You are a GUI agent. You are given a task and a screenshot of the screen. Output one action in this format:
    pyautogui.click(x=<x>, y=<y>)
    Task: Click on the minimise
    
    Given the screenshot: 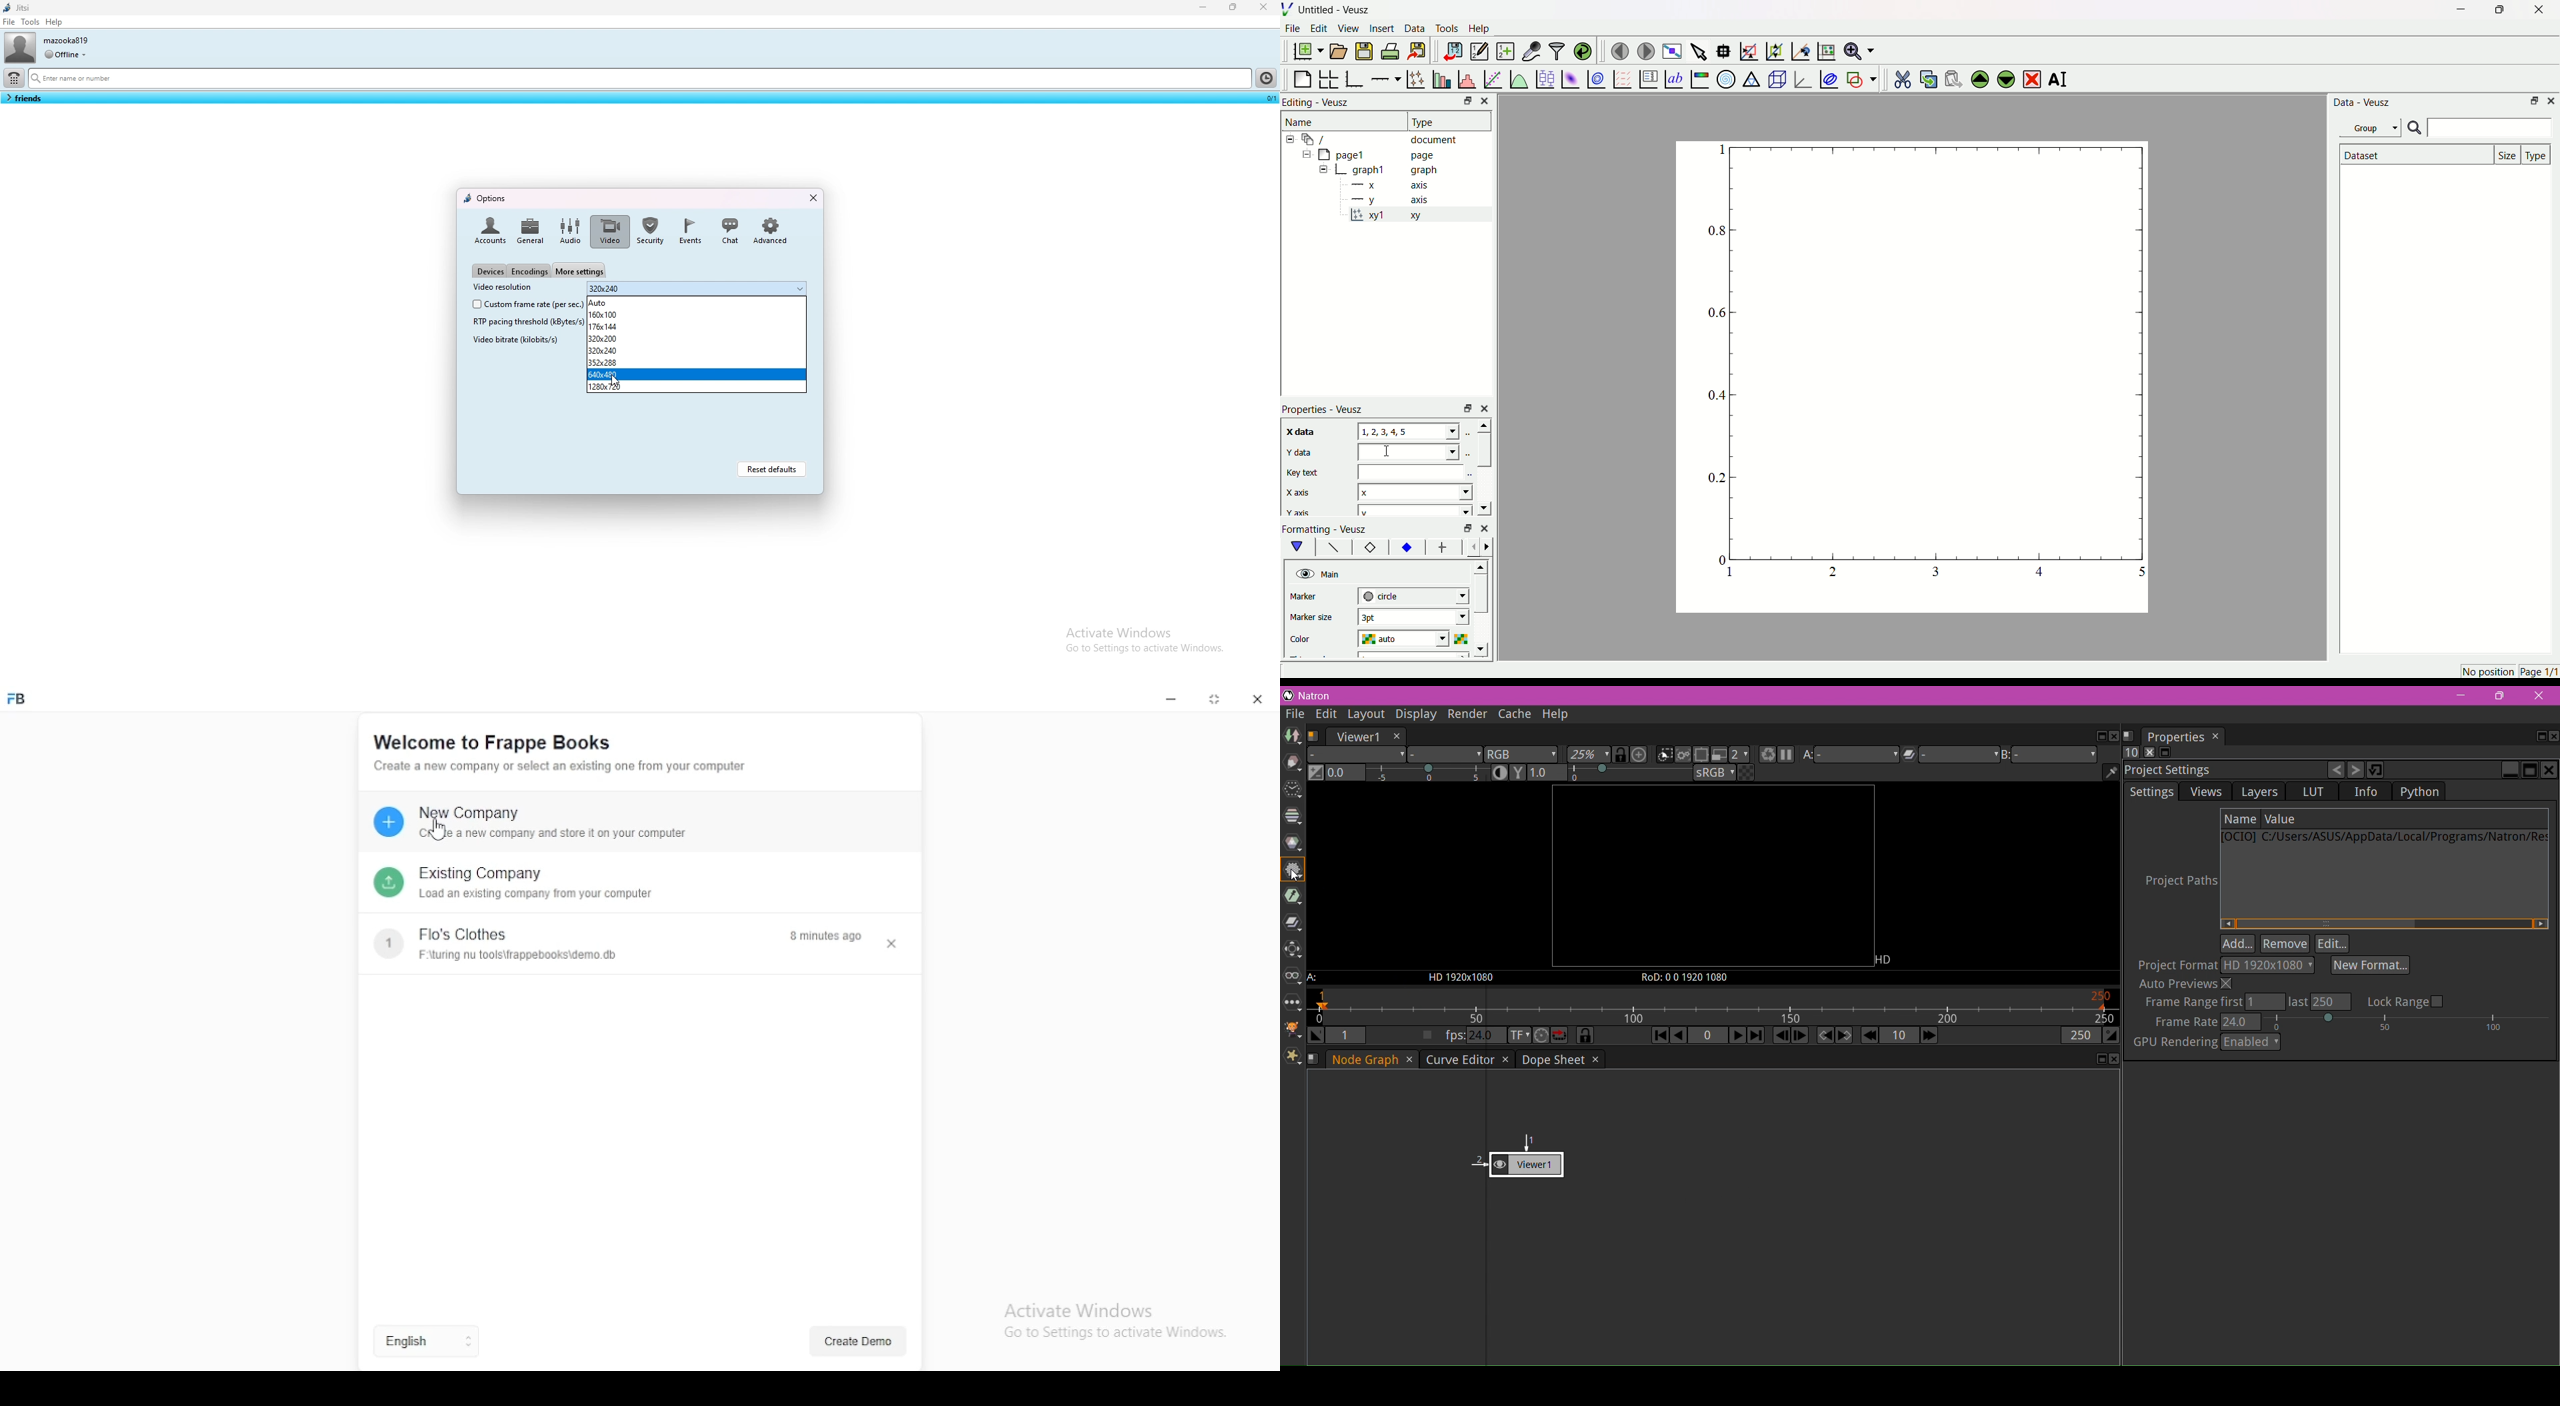 What is the action you would take?
    pyautogui.click(x=1464, y=408)
    